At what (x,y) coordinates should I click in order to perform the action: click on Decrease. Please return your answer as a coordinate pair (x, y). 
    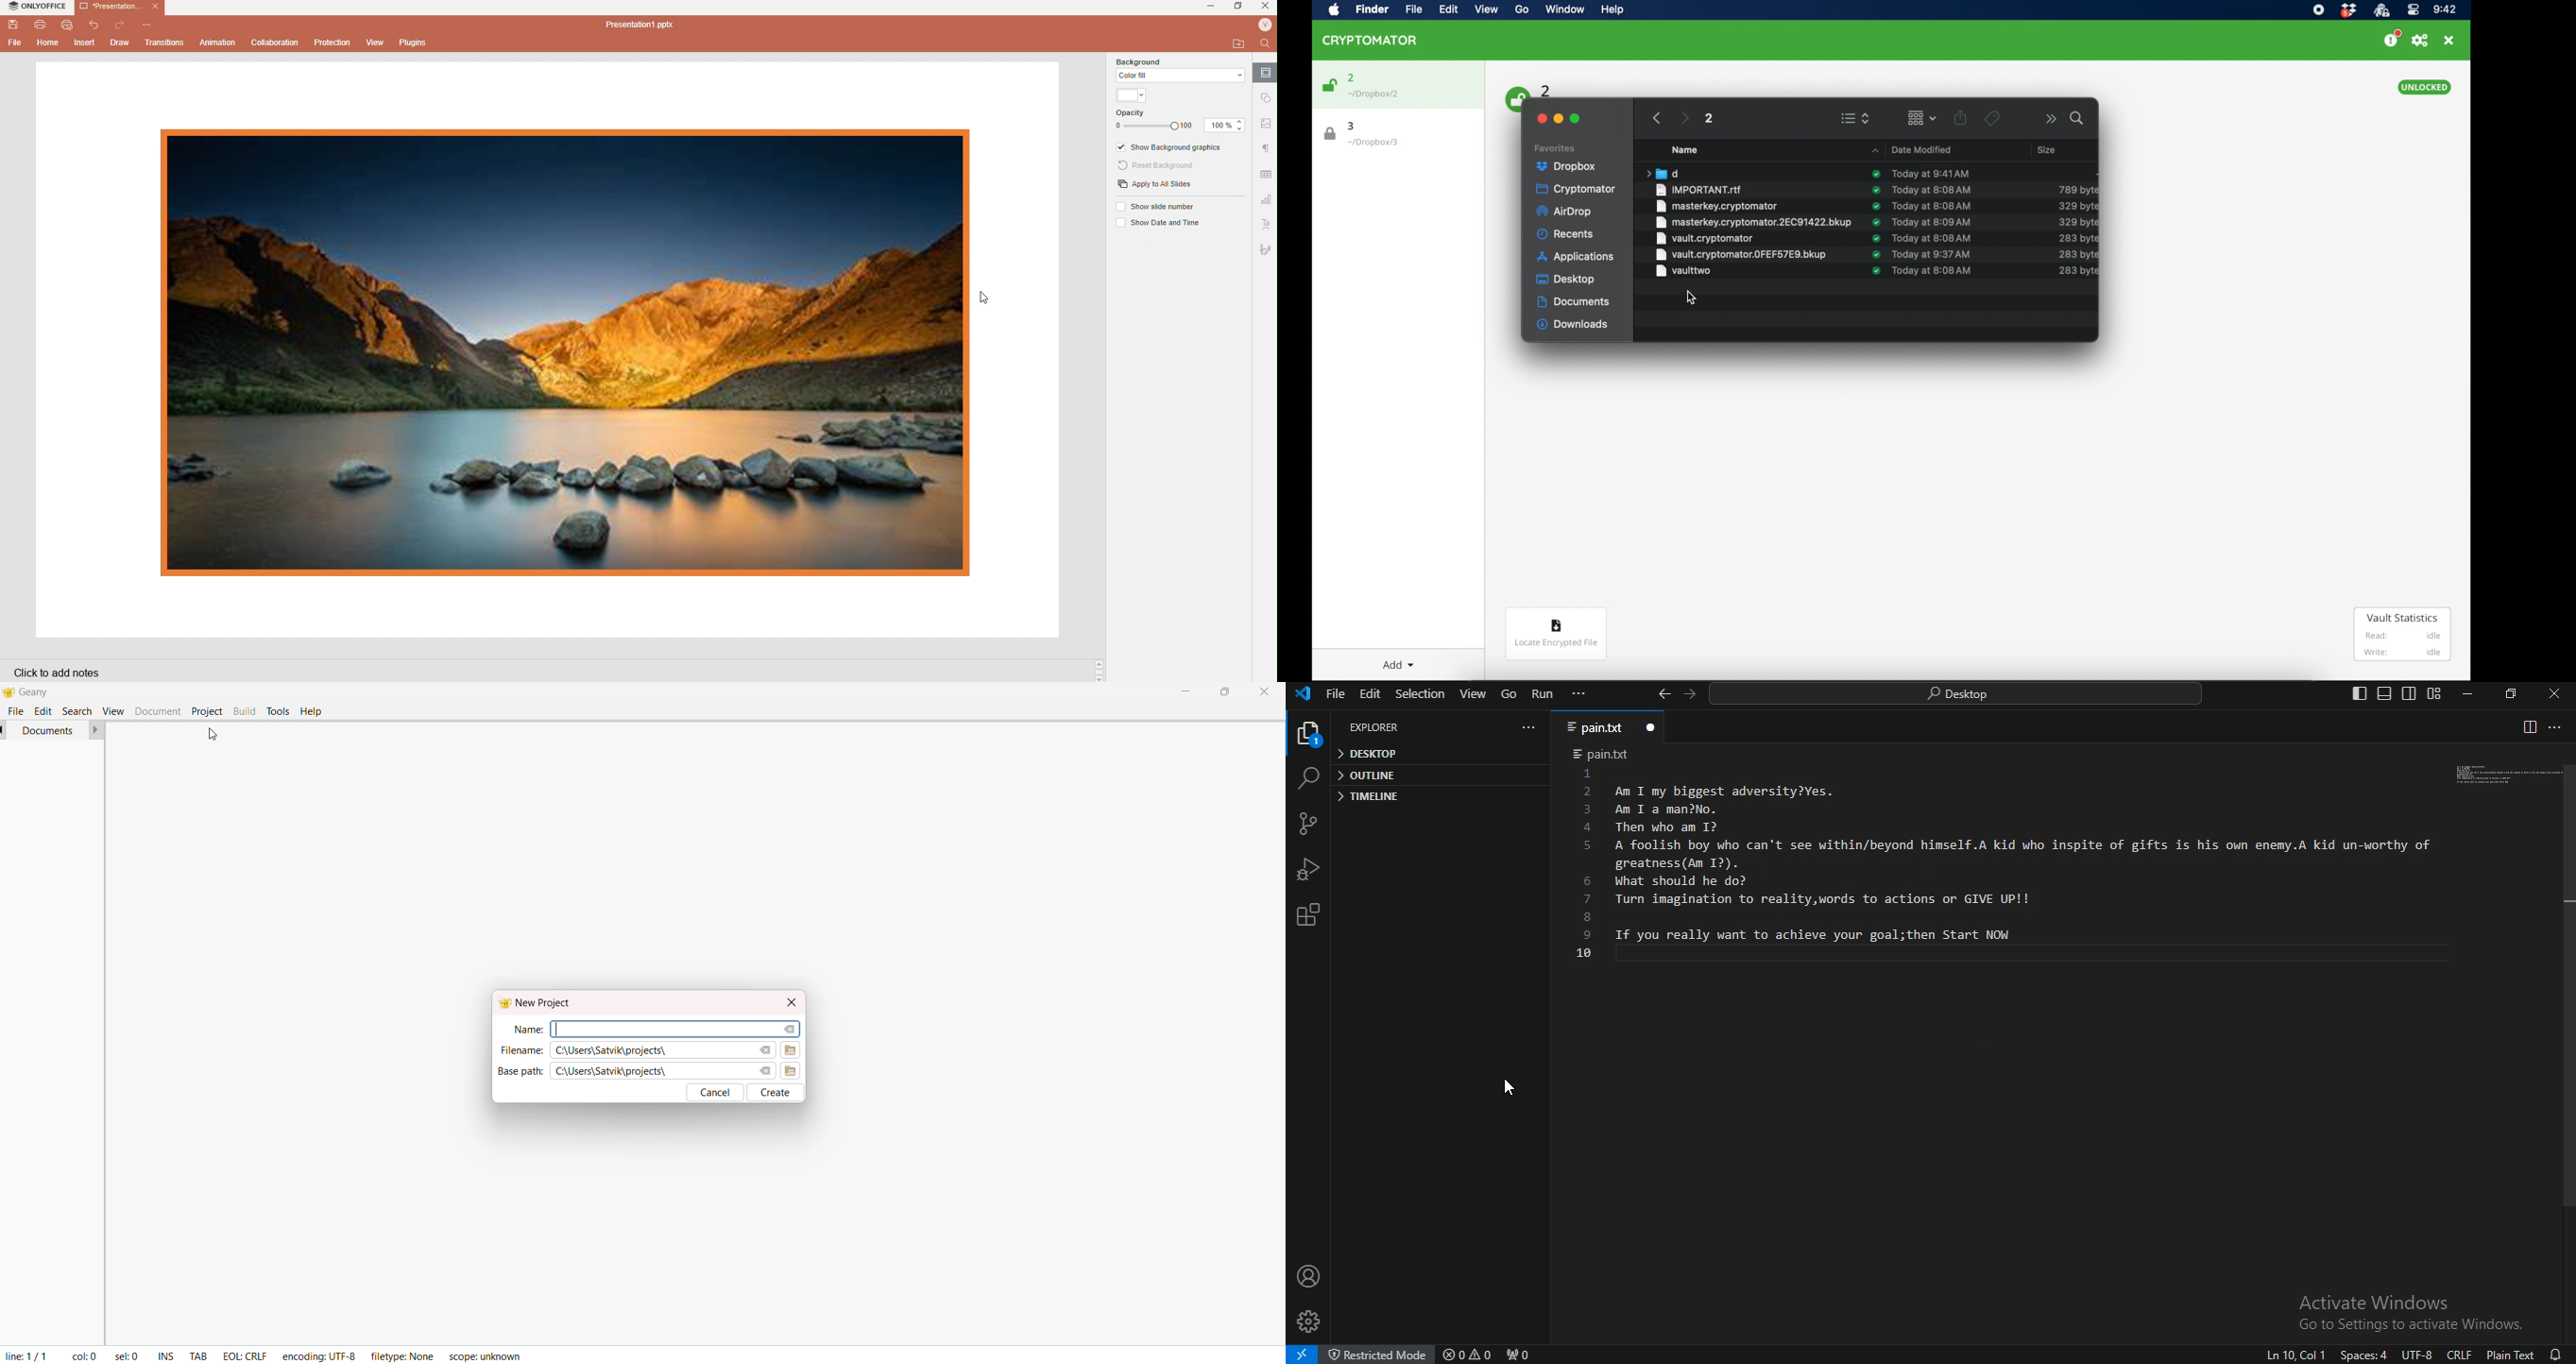
    Looking at the image, I should click on (1243, 129).